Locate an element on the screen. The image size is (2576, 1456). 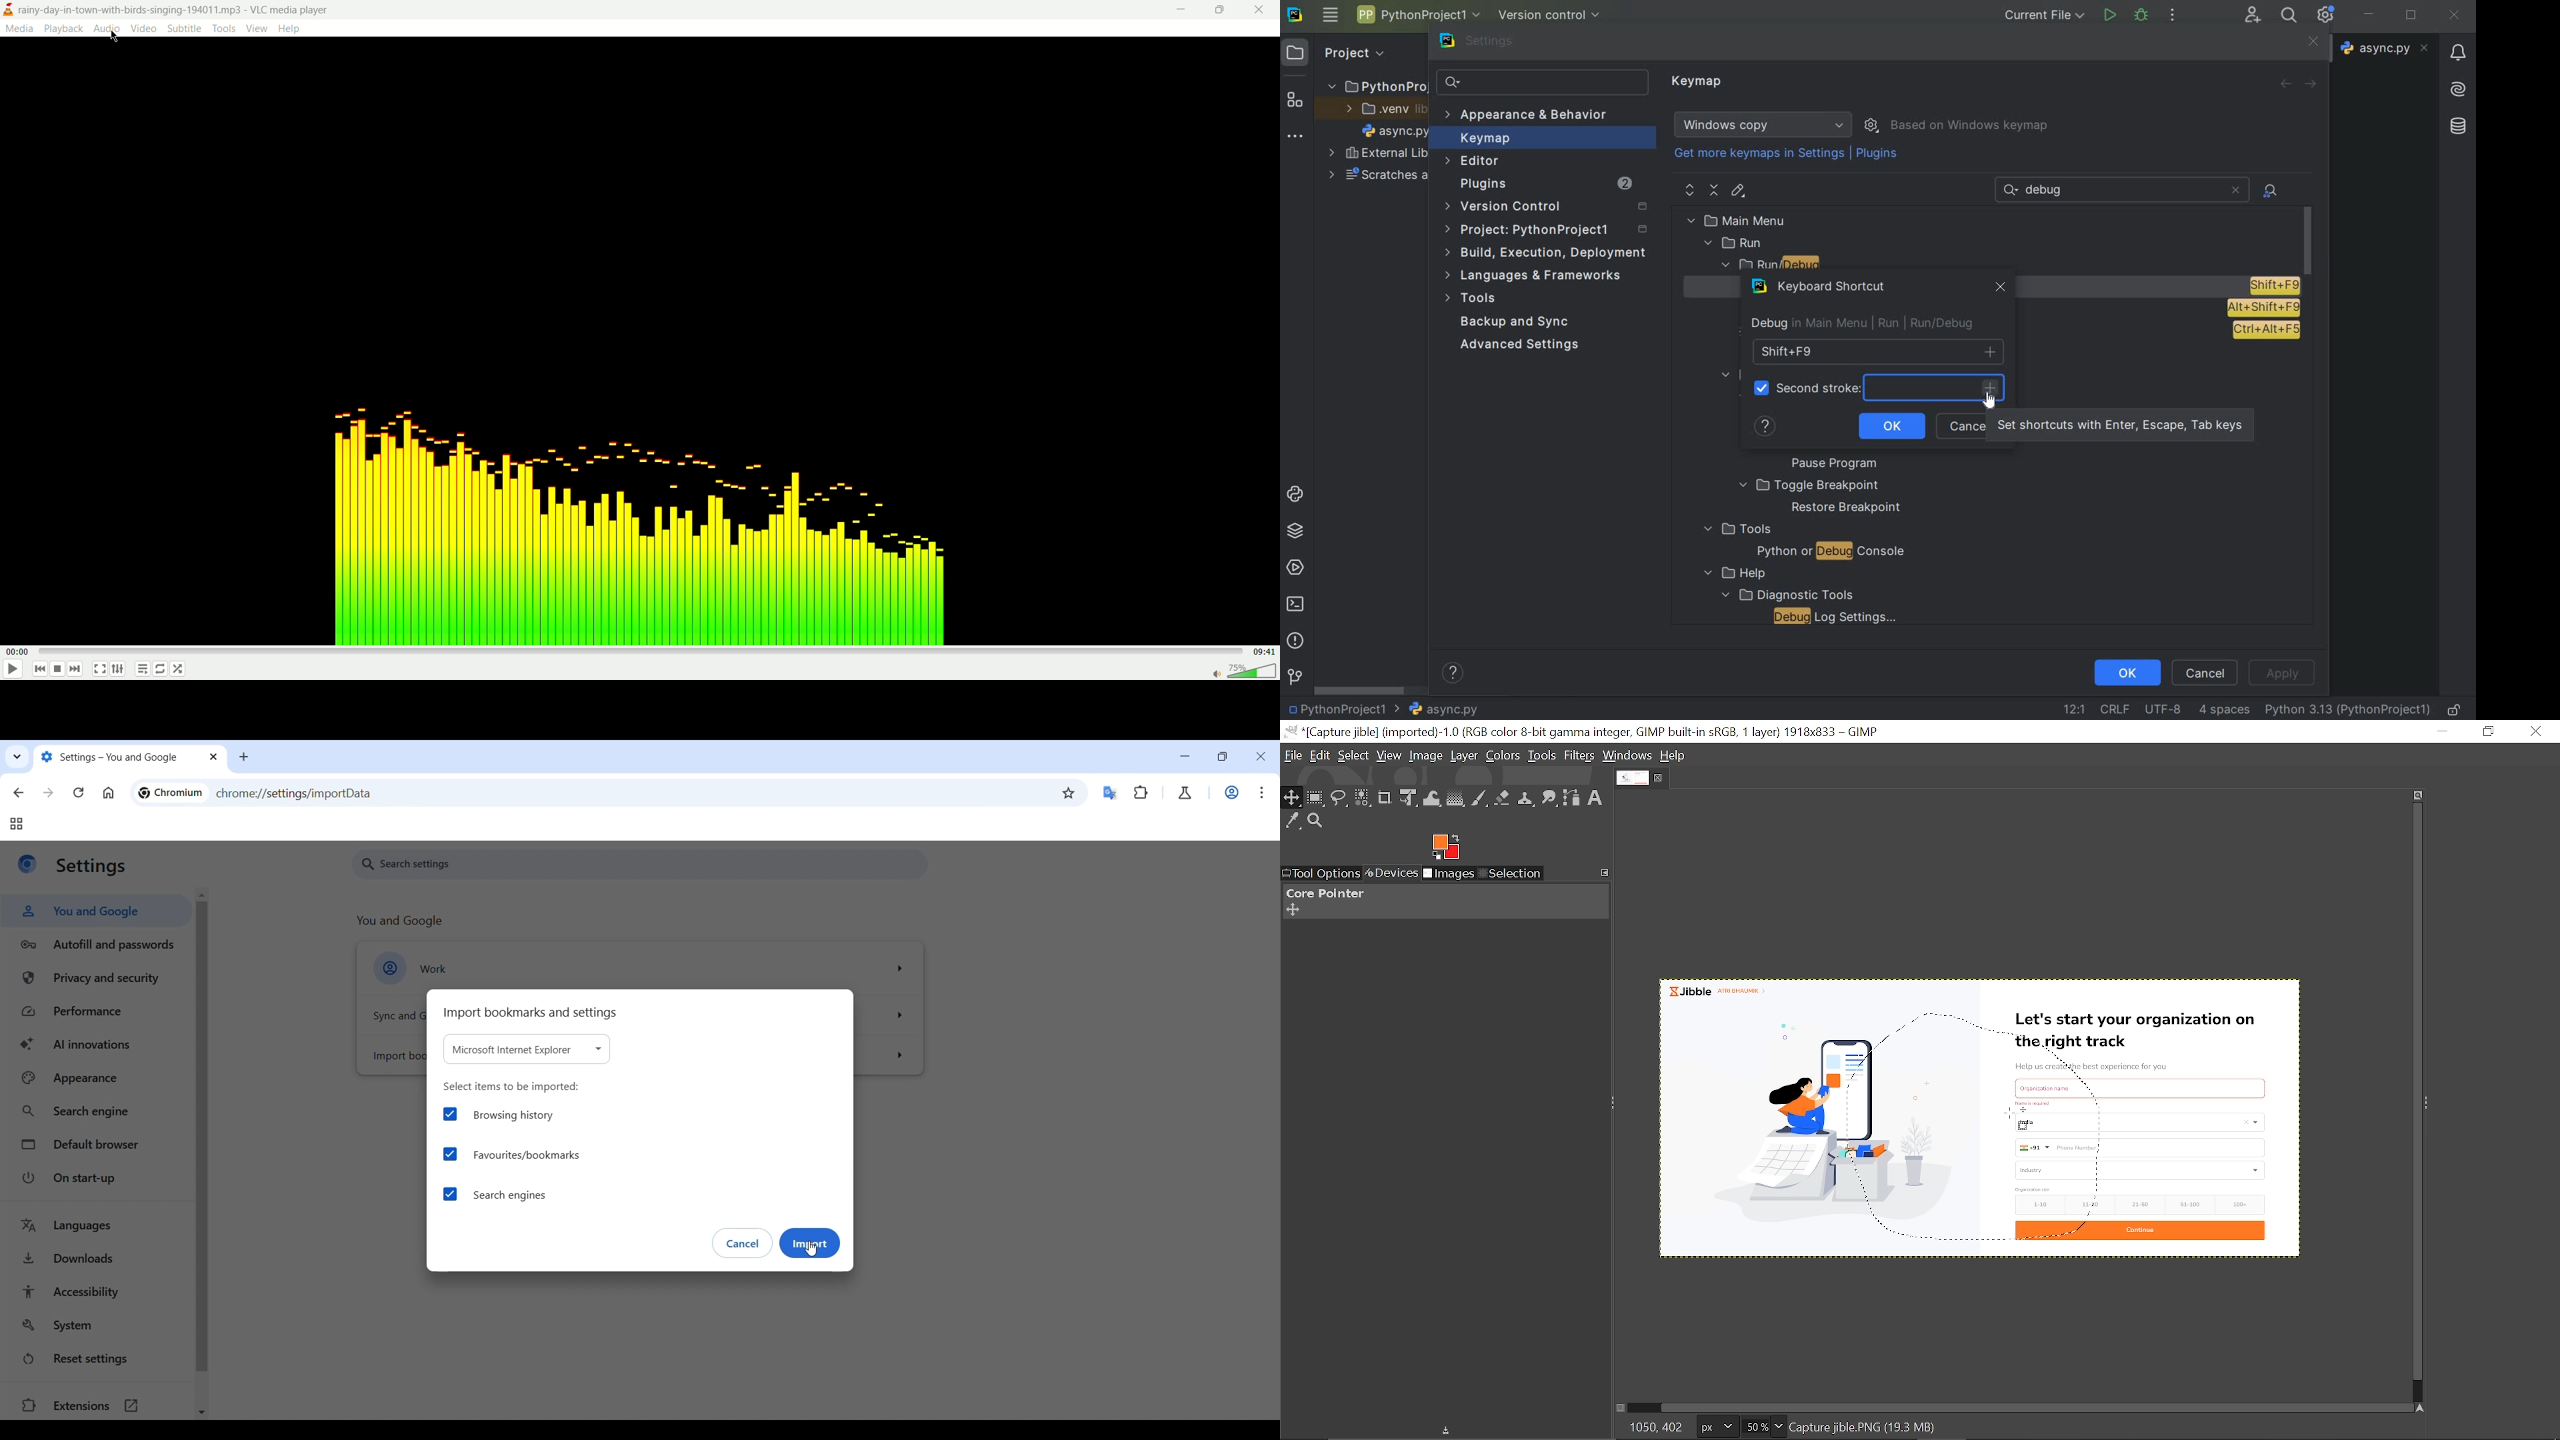
cursor is located at coordinates (1990, 400).